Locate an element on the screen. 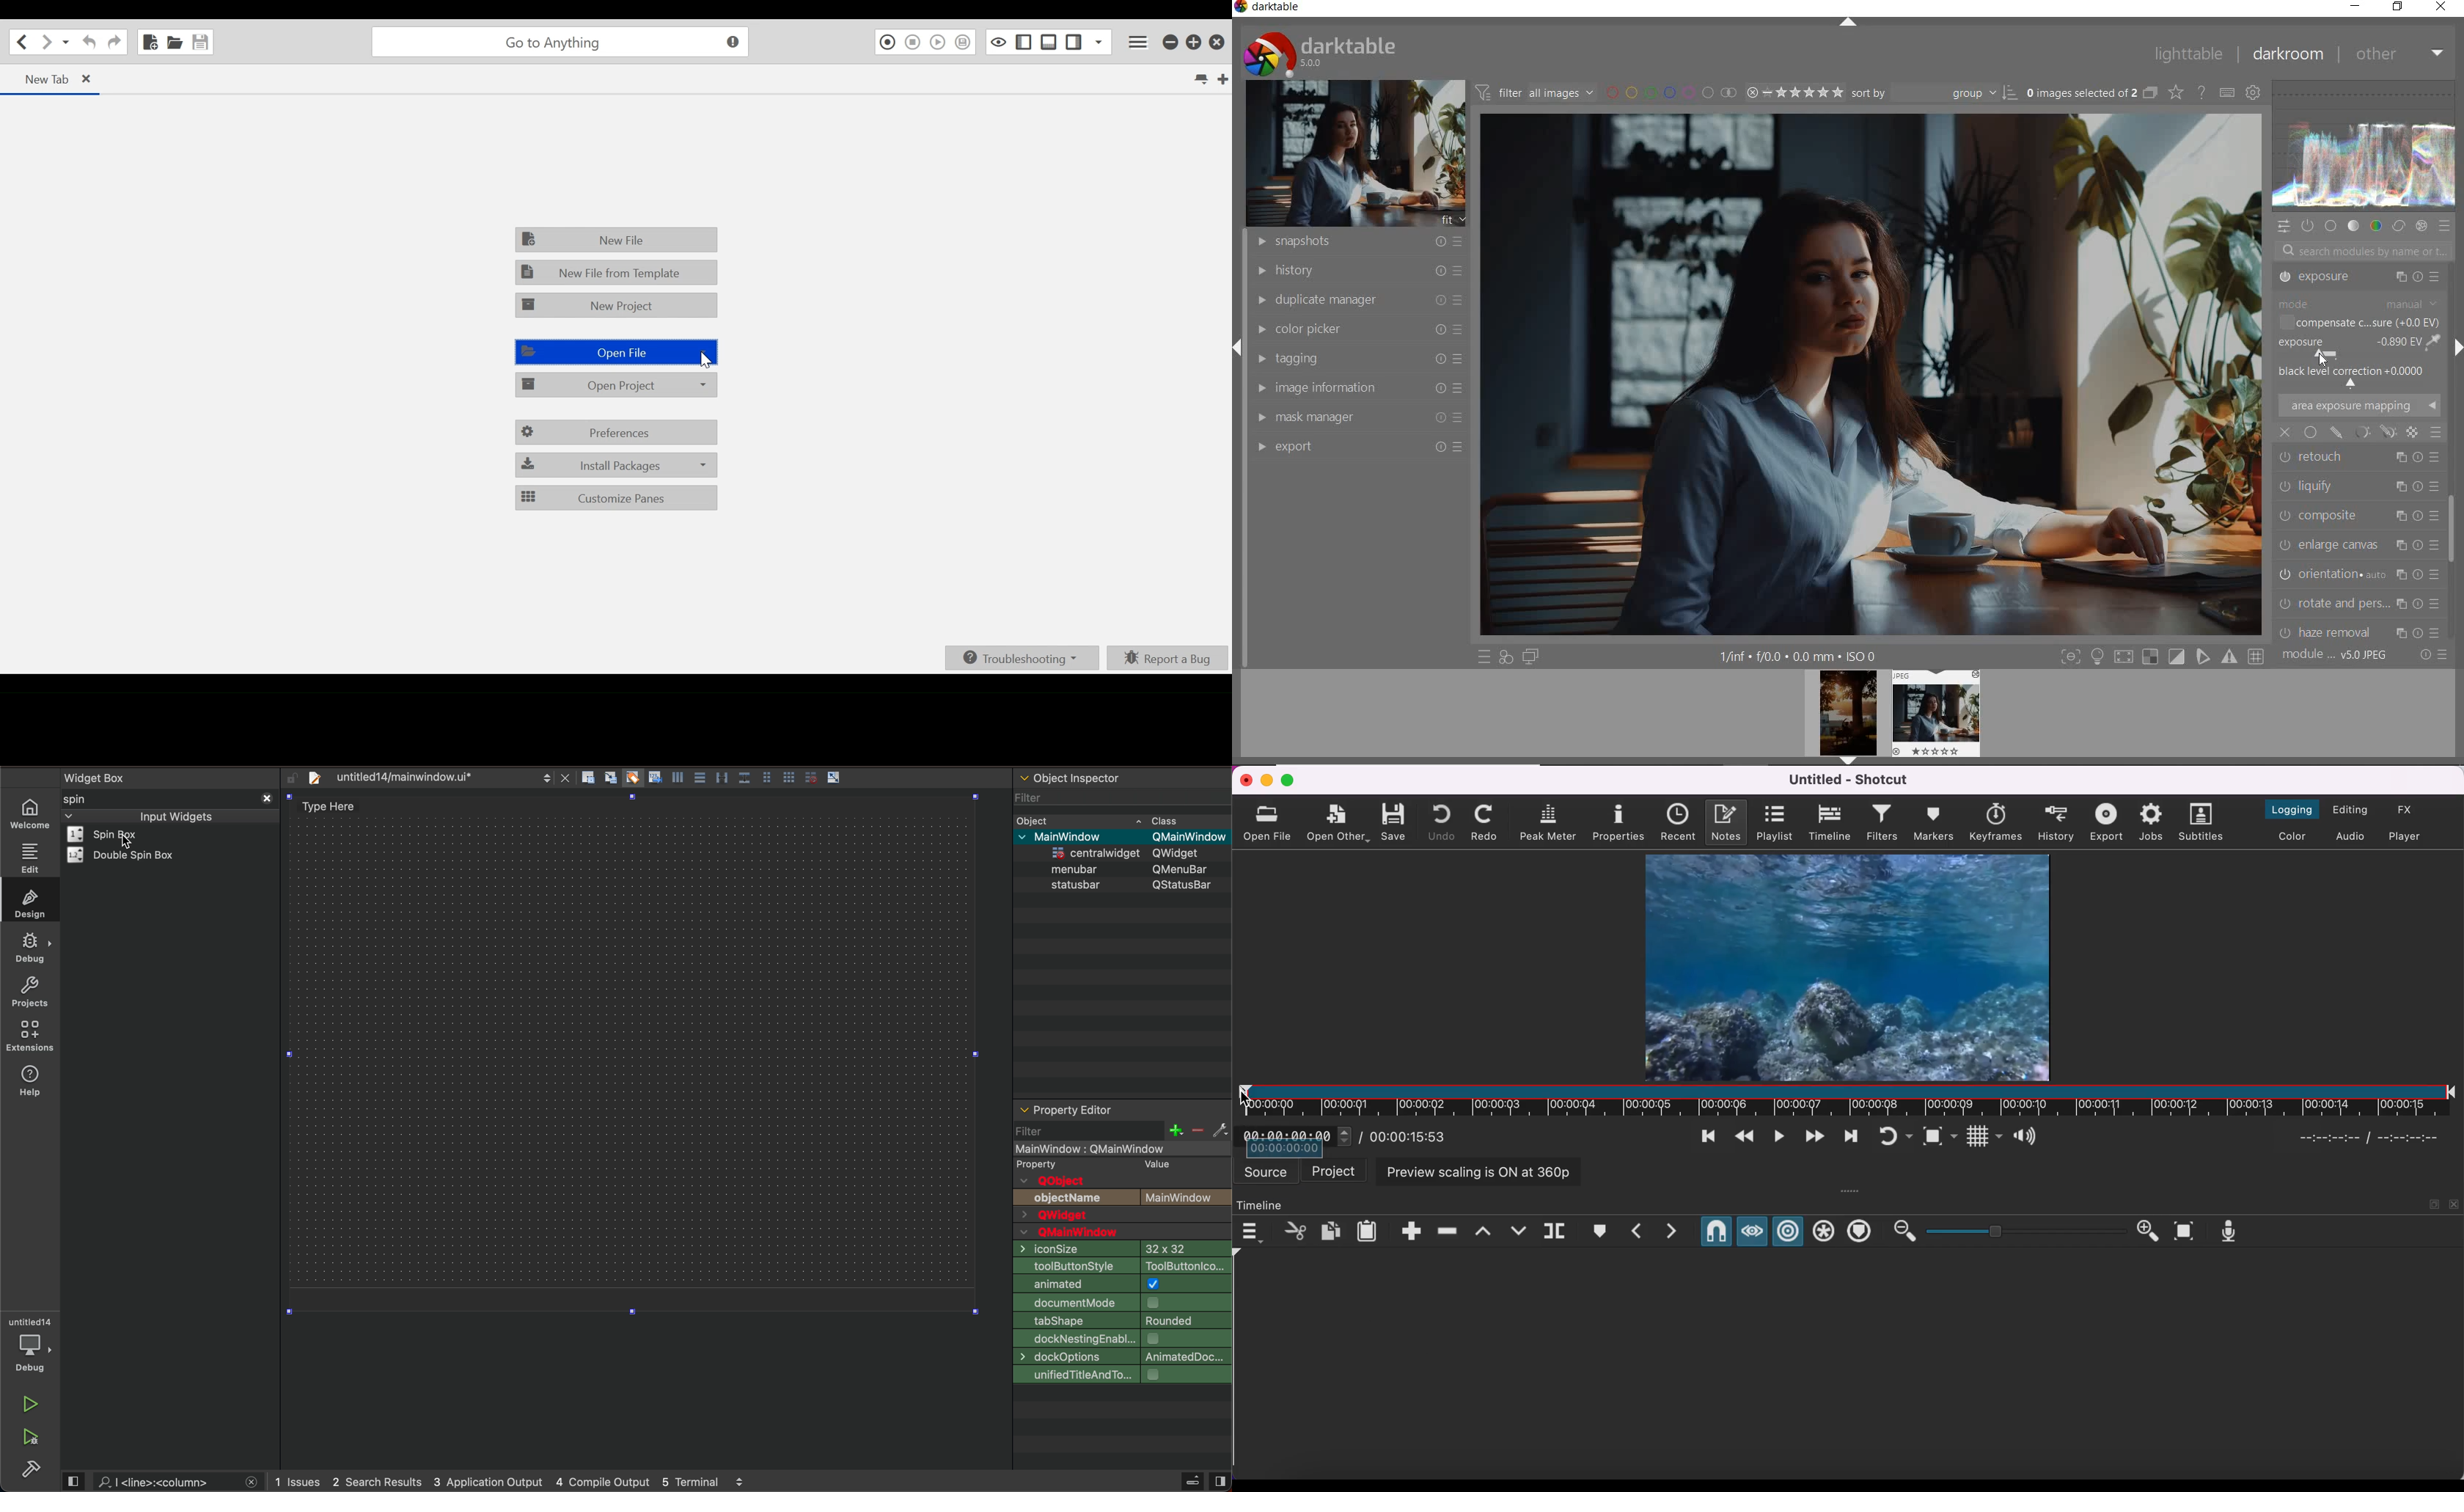 The height and width of the screenshot is (1512, 2464). widget is located at coordinates (115, 834).